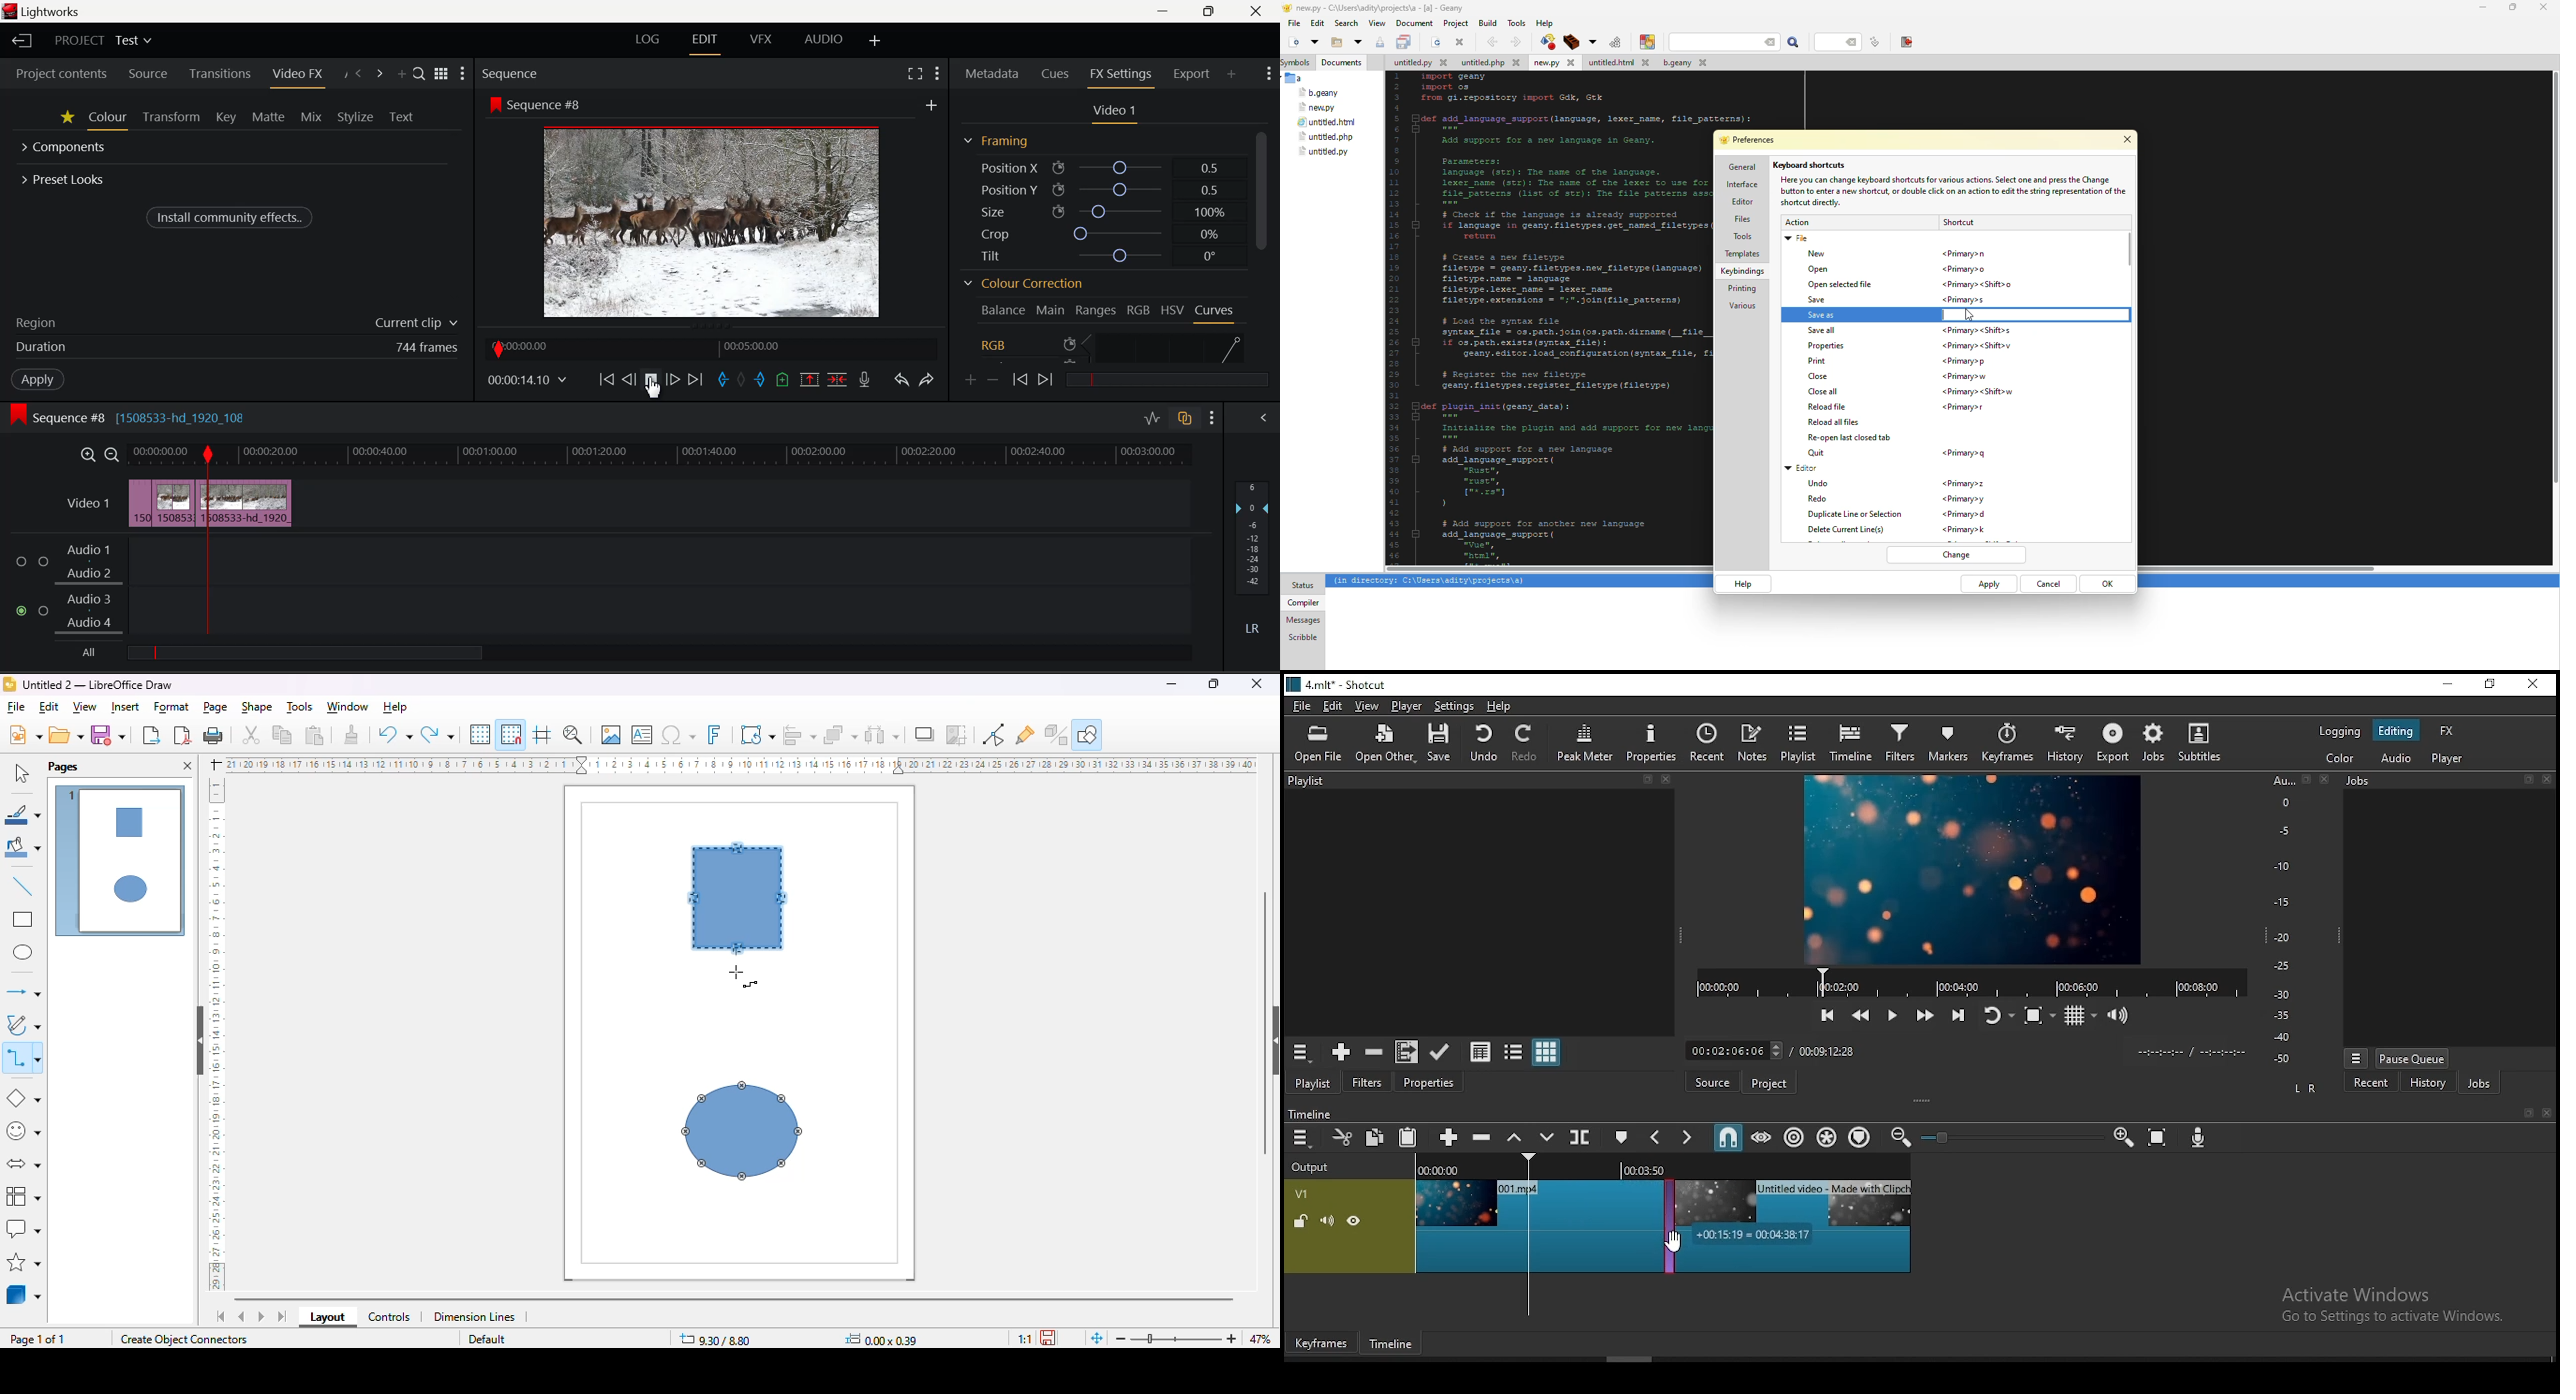  What do you see at coordinates (1374, 1052) in the screenshot?
I see `remove cut` at bounding box center [1374, 1052].